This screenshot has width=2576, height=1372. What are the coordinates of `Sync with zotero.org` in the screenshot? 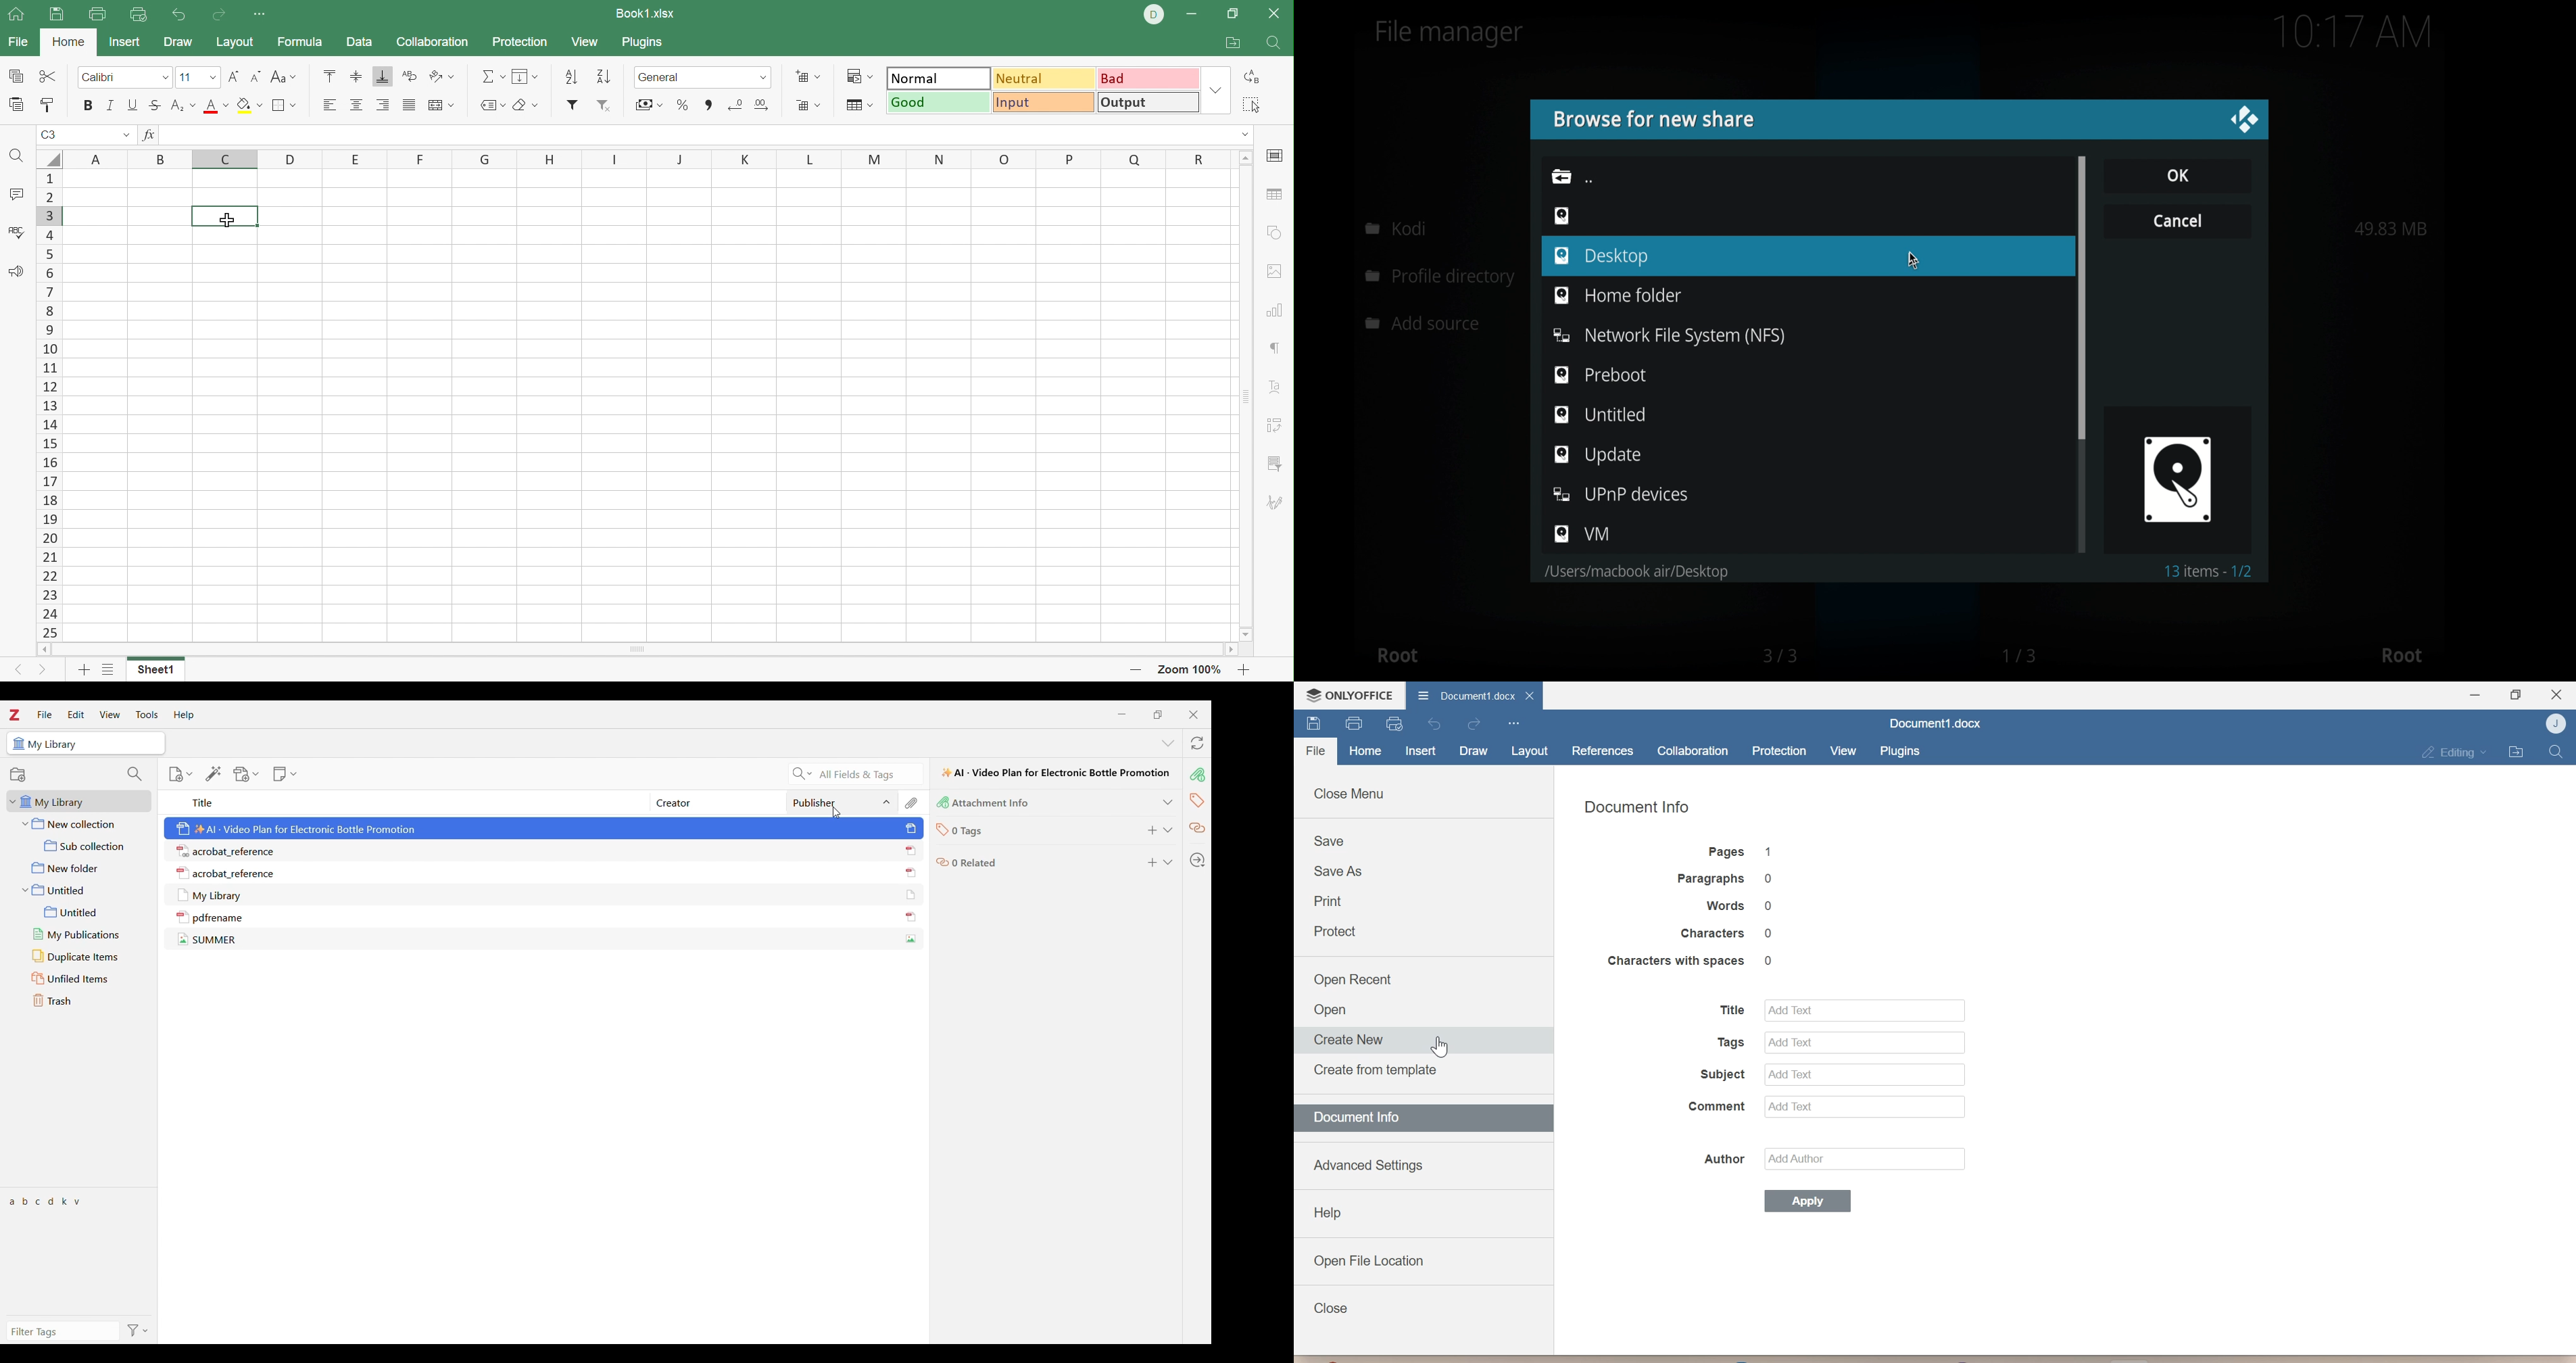 It's located at (1197, 743).